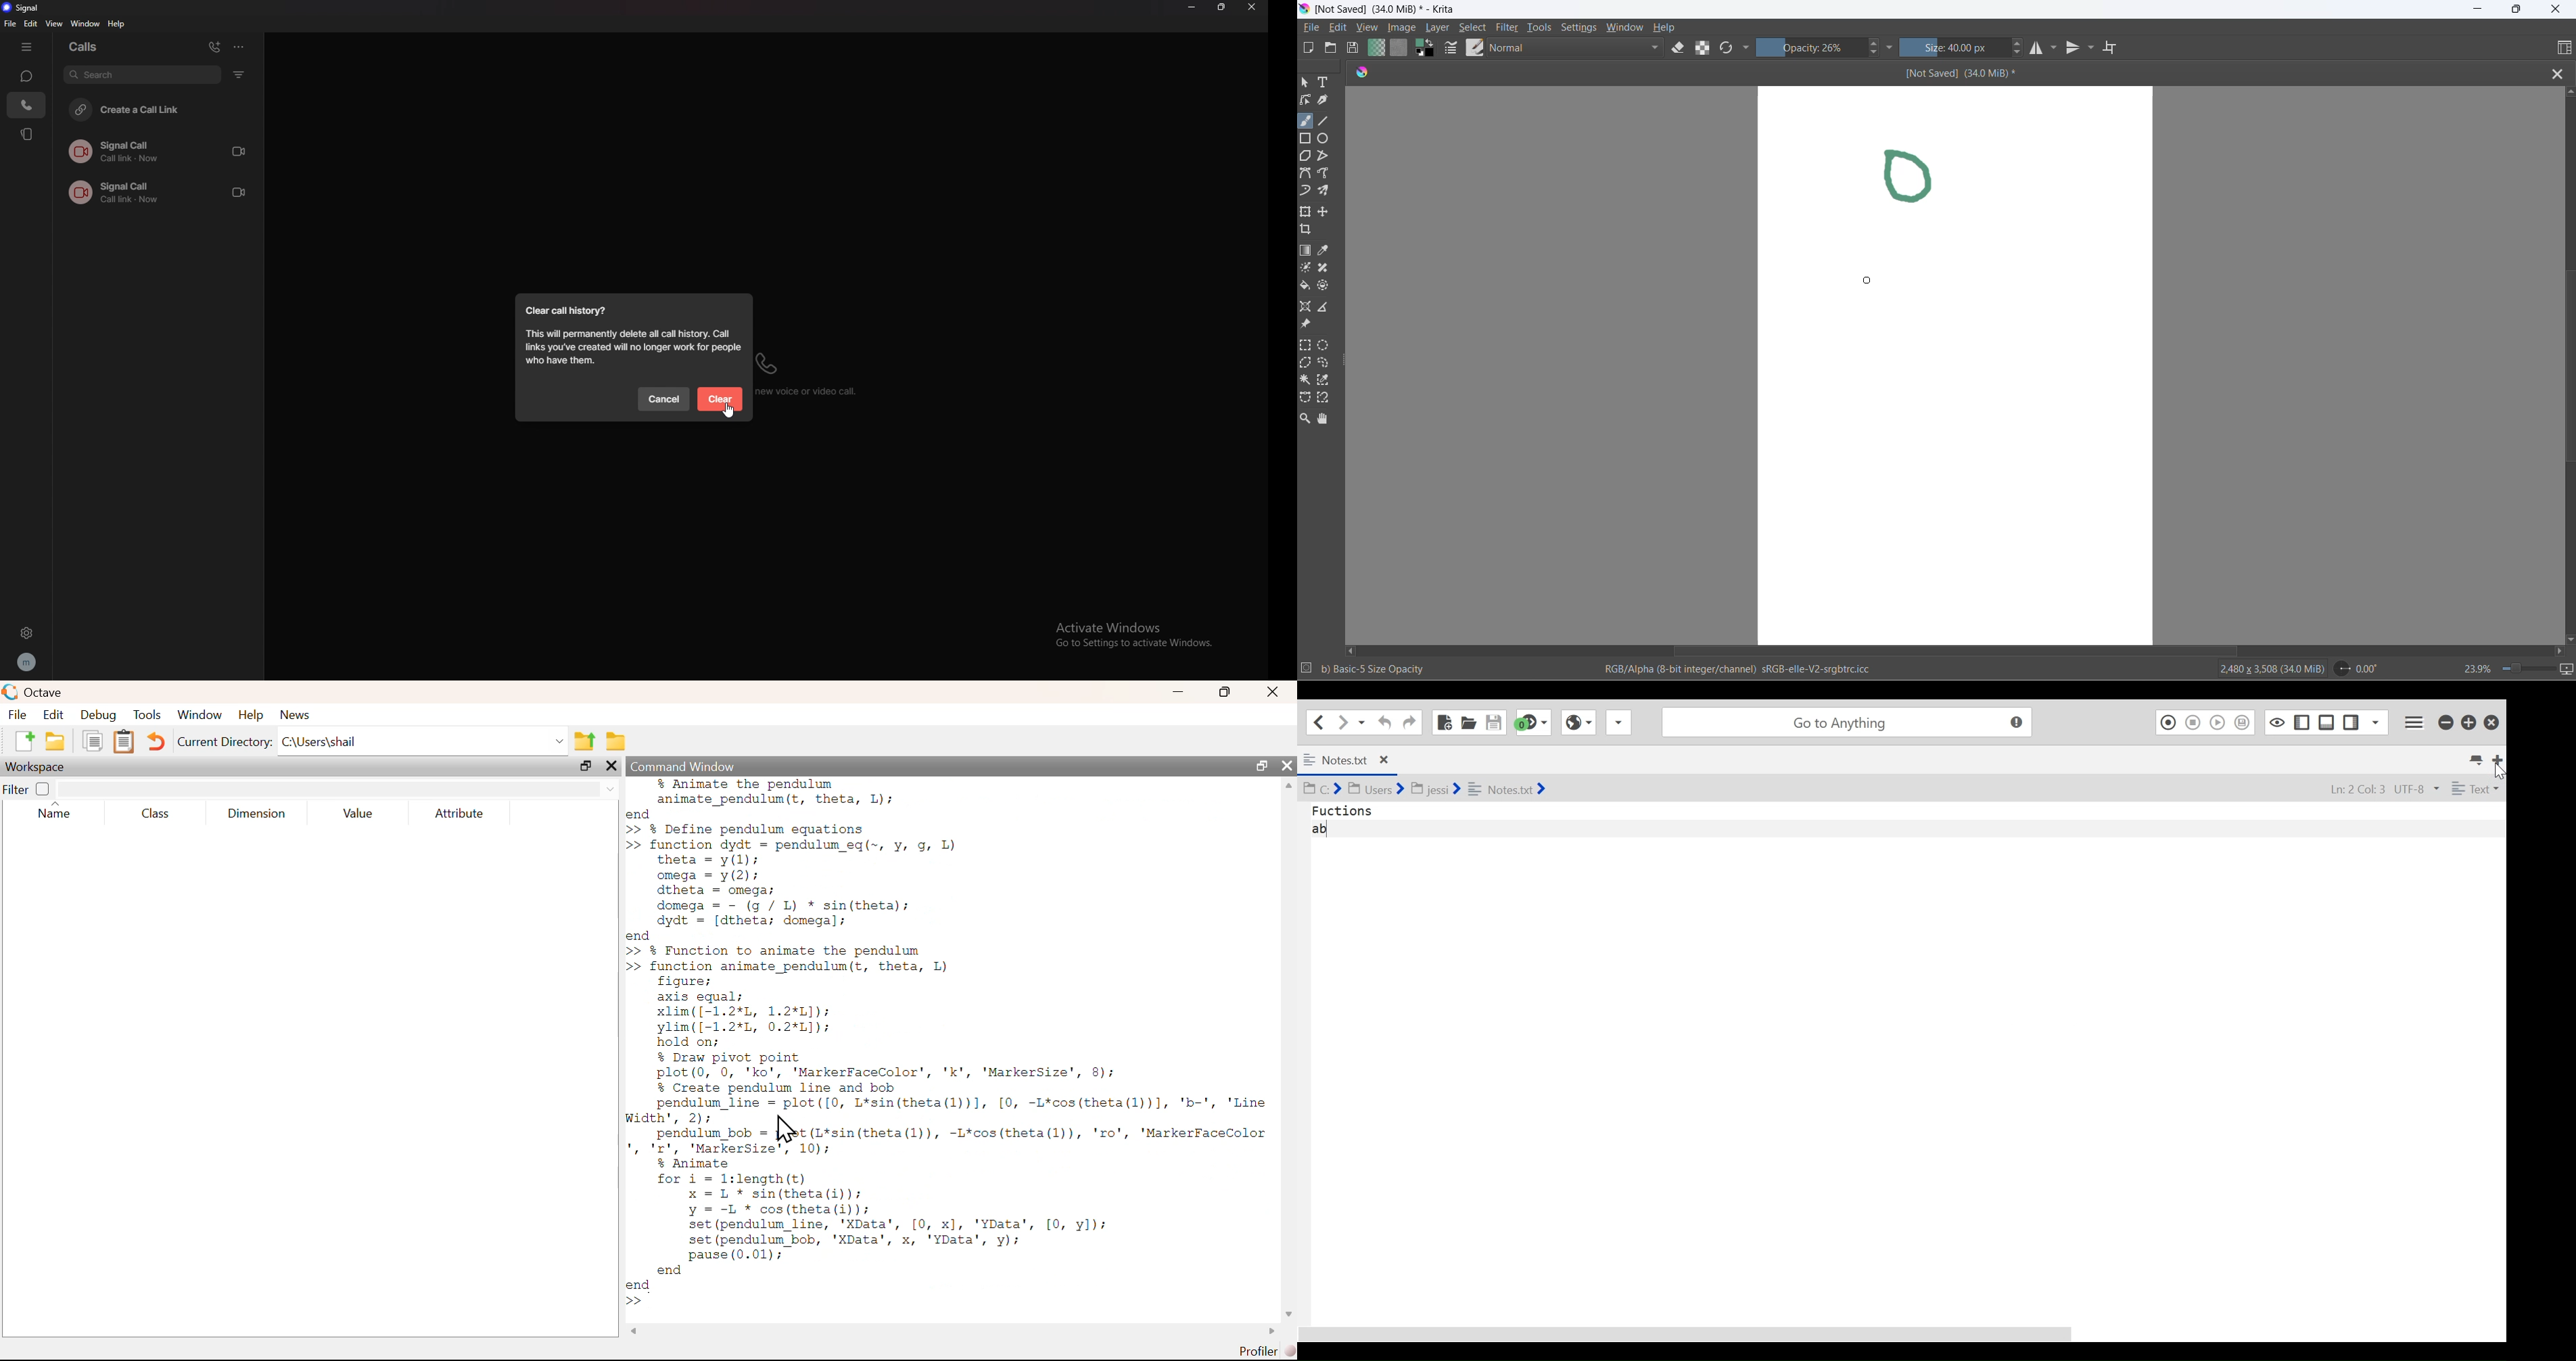 The image size is (2576, 1372). What do you see at coordinates (1306, 157) in the screenshot?
I see `polygon tool` at bounding box center [1306, 157].